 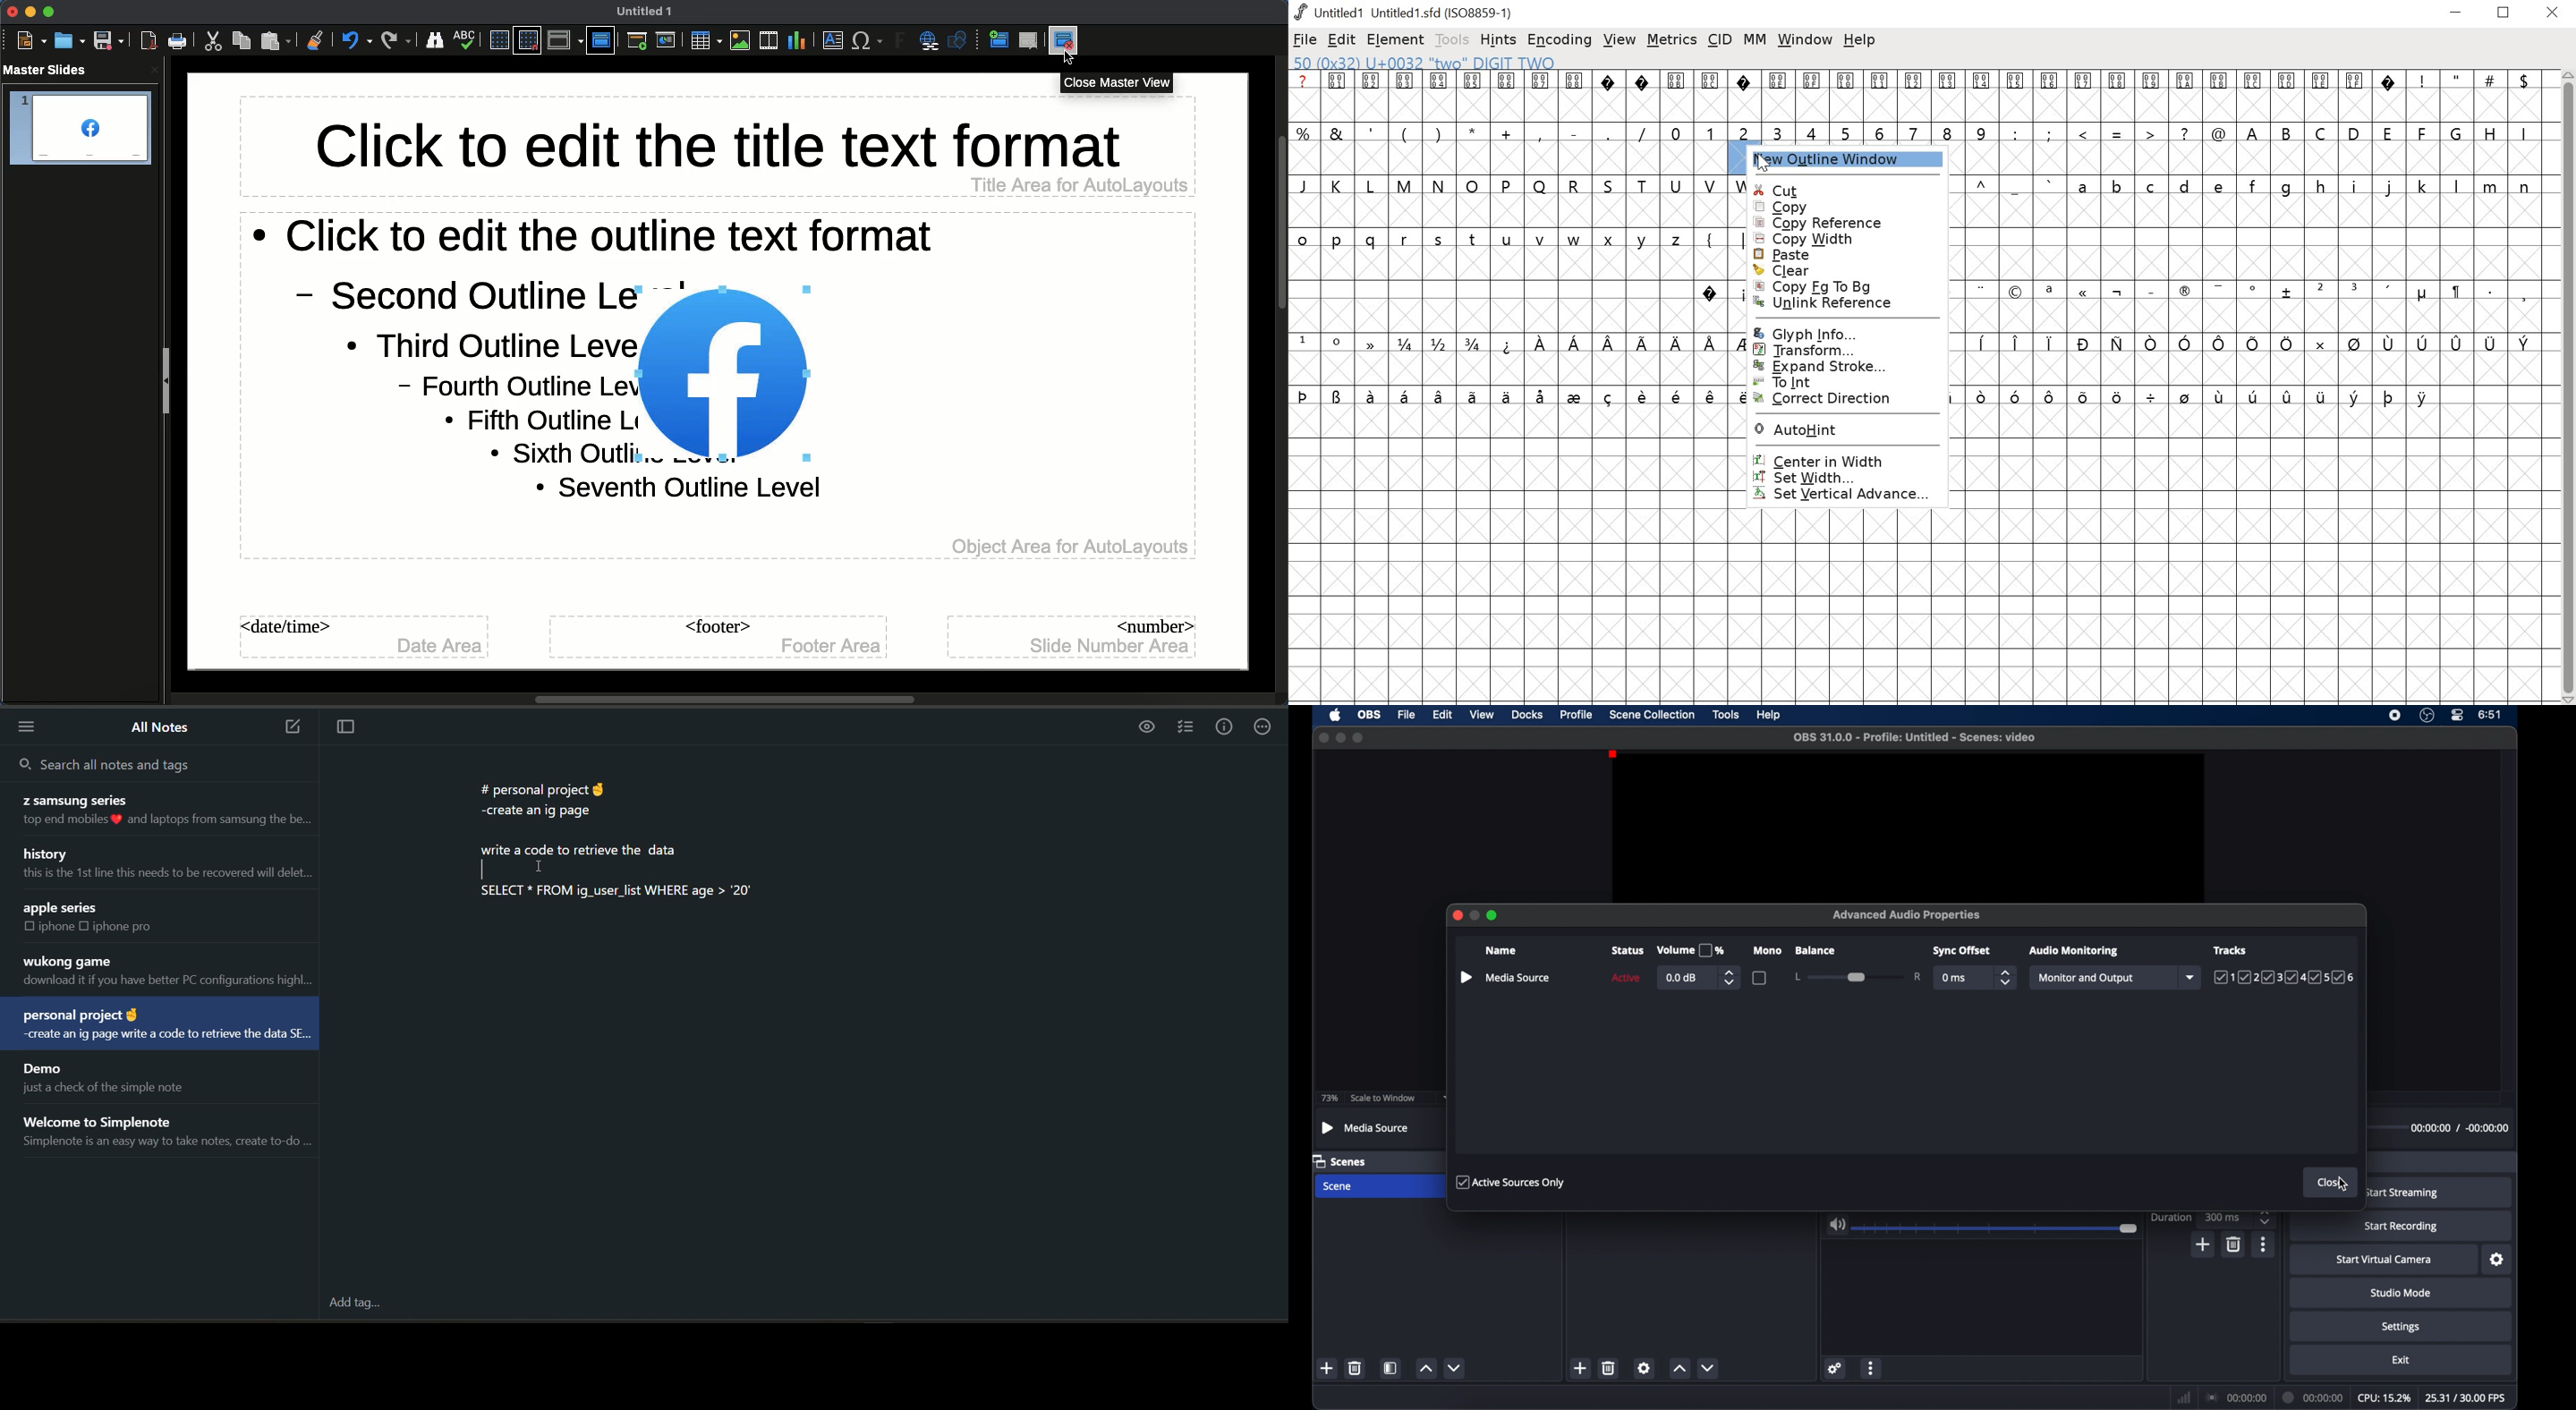 I want to click on tracks, so click(x=2231, y=950).